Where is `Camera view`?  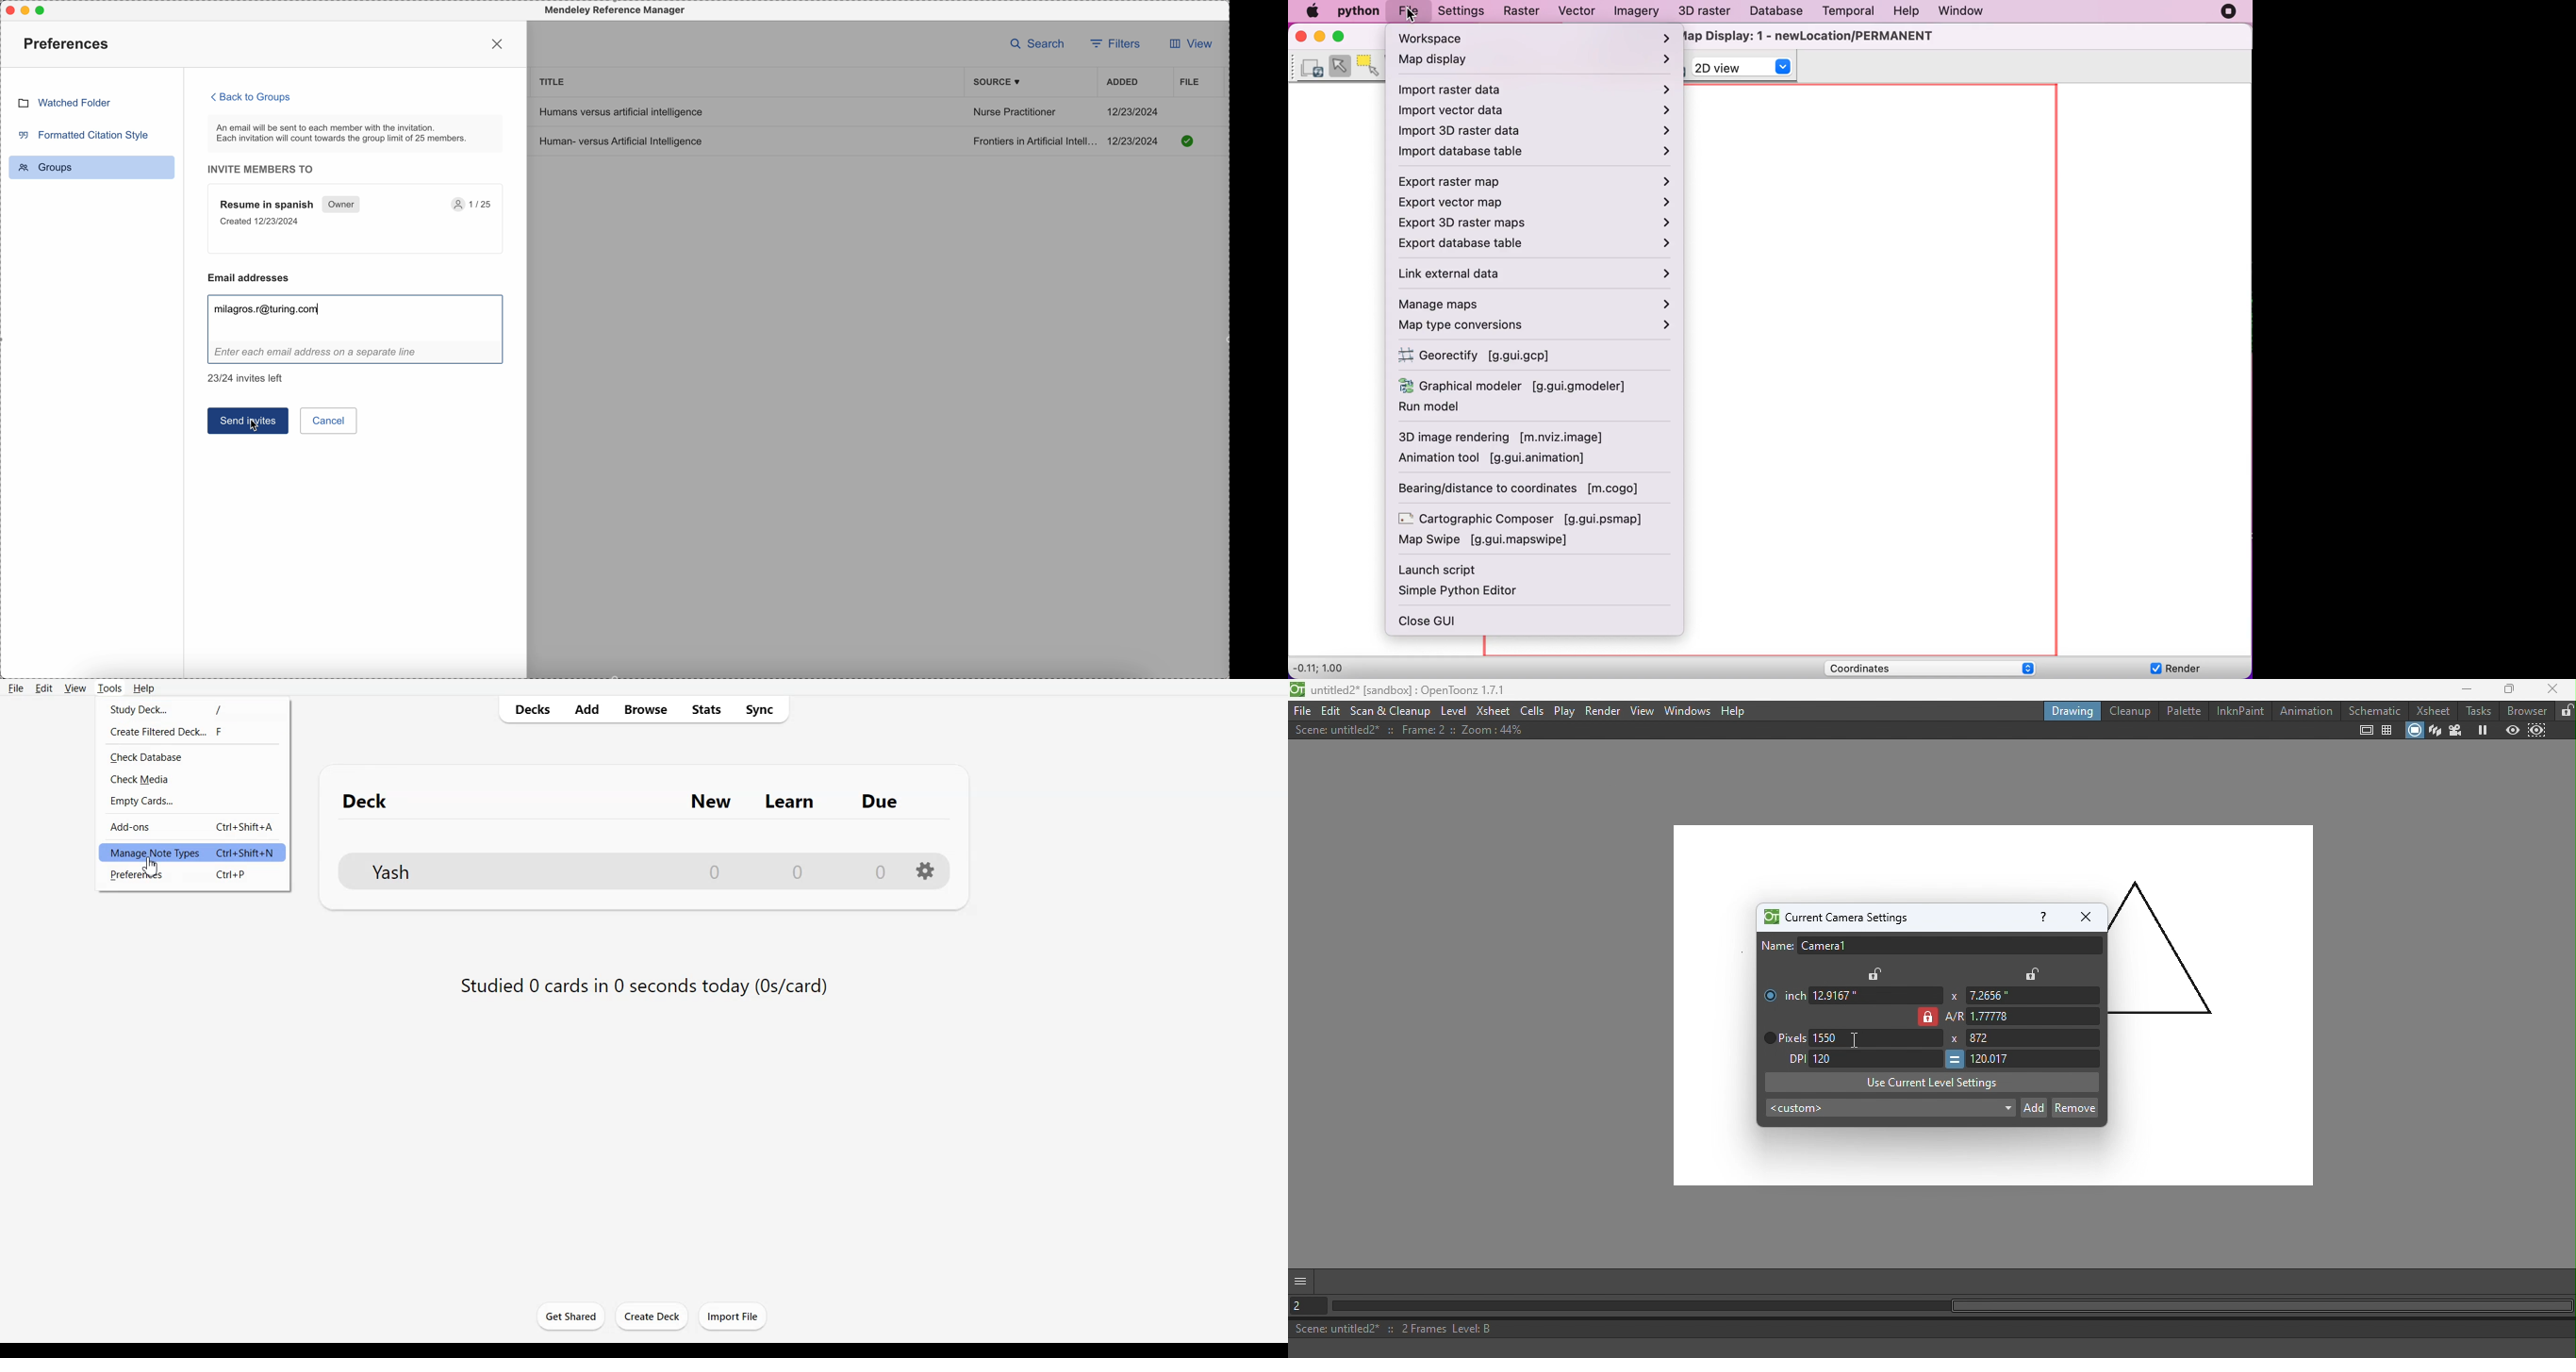 Camera view is located at coordinates (2455, 731).